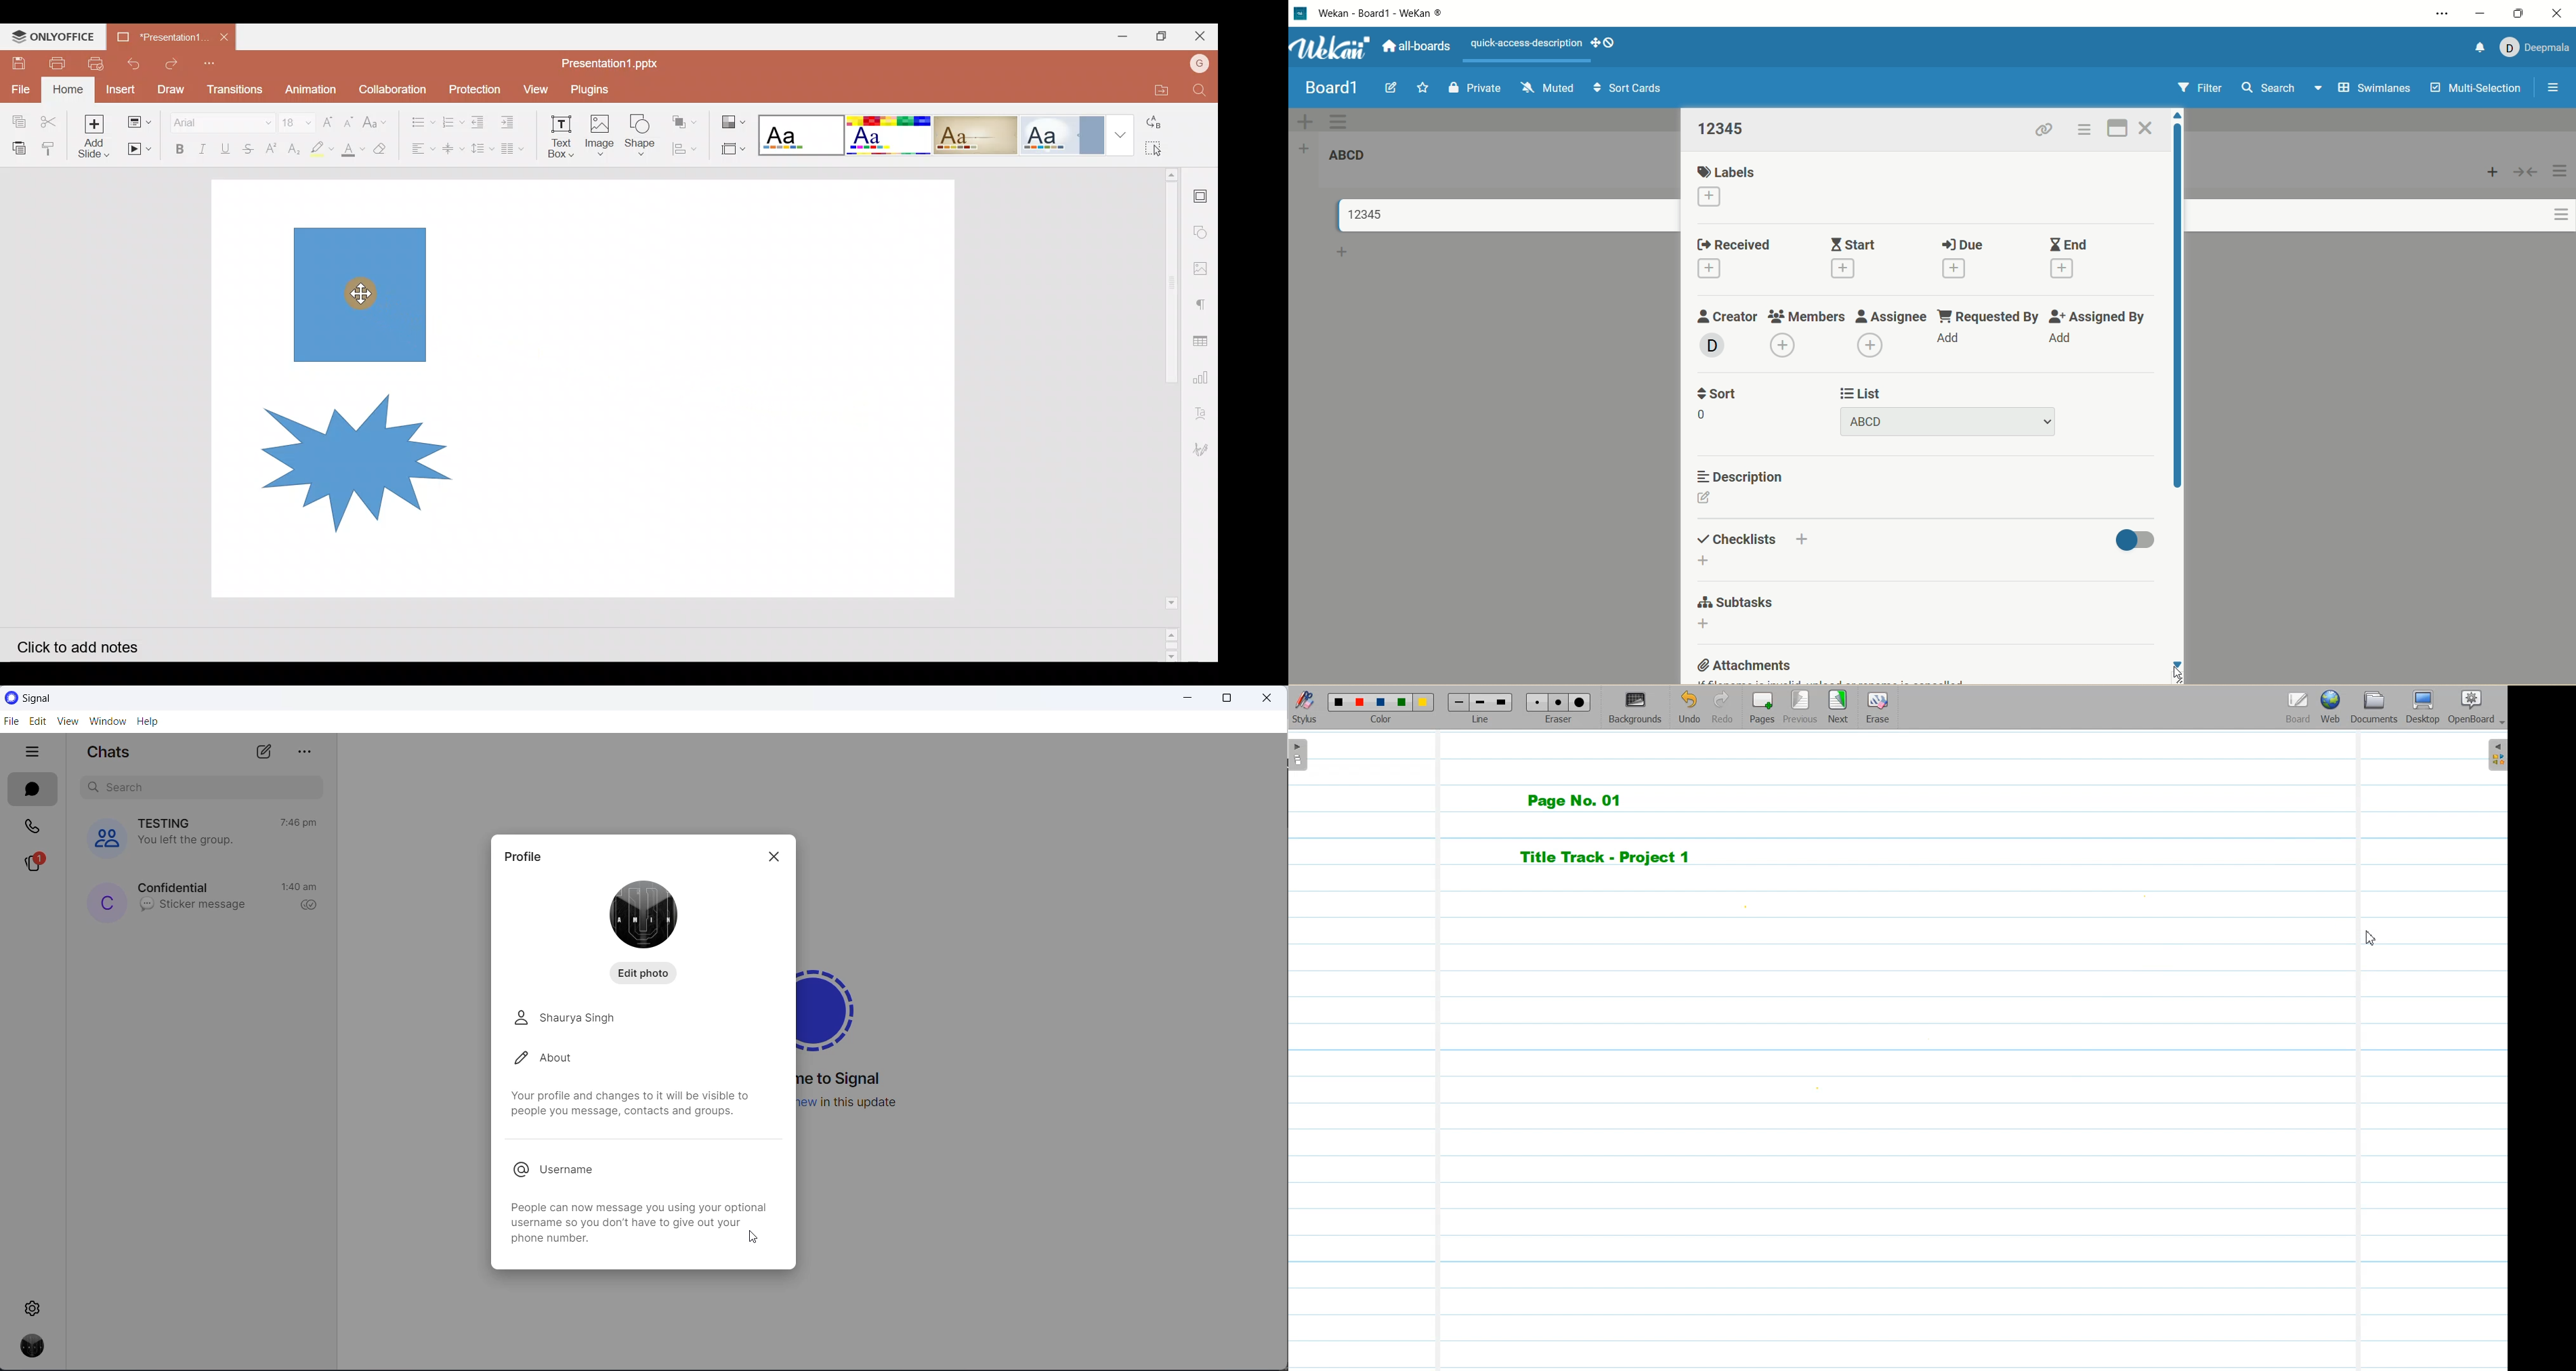 The width and height of the screenshot is (2576, 1372). What do you see at coordinates (227, 37) in the screenshot?
I see `Close document` at bounding box center [227, 37].